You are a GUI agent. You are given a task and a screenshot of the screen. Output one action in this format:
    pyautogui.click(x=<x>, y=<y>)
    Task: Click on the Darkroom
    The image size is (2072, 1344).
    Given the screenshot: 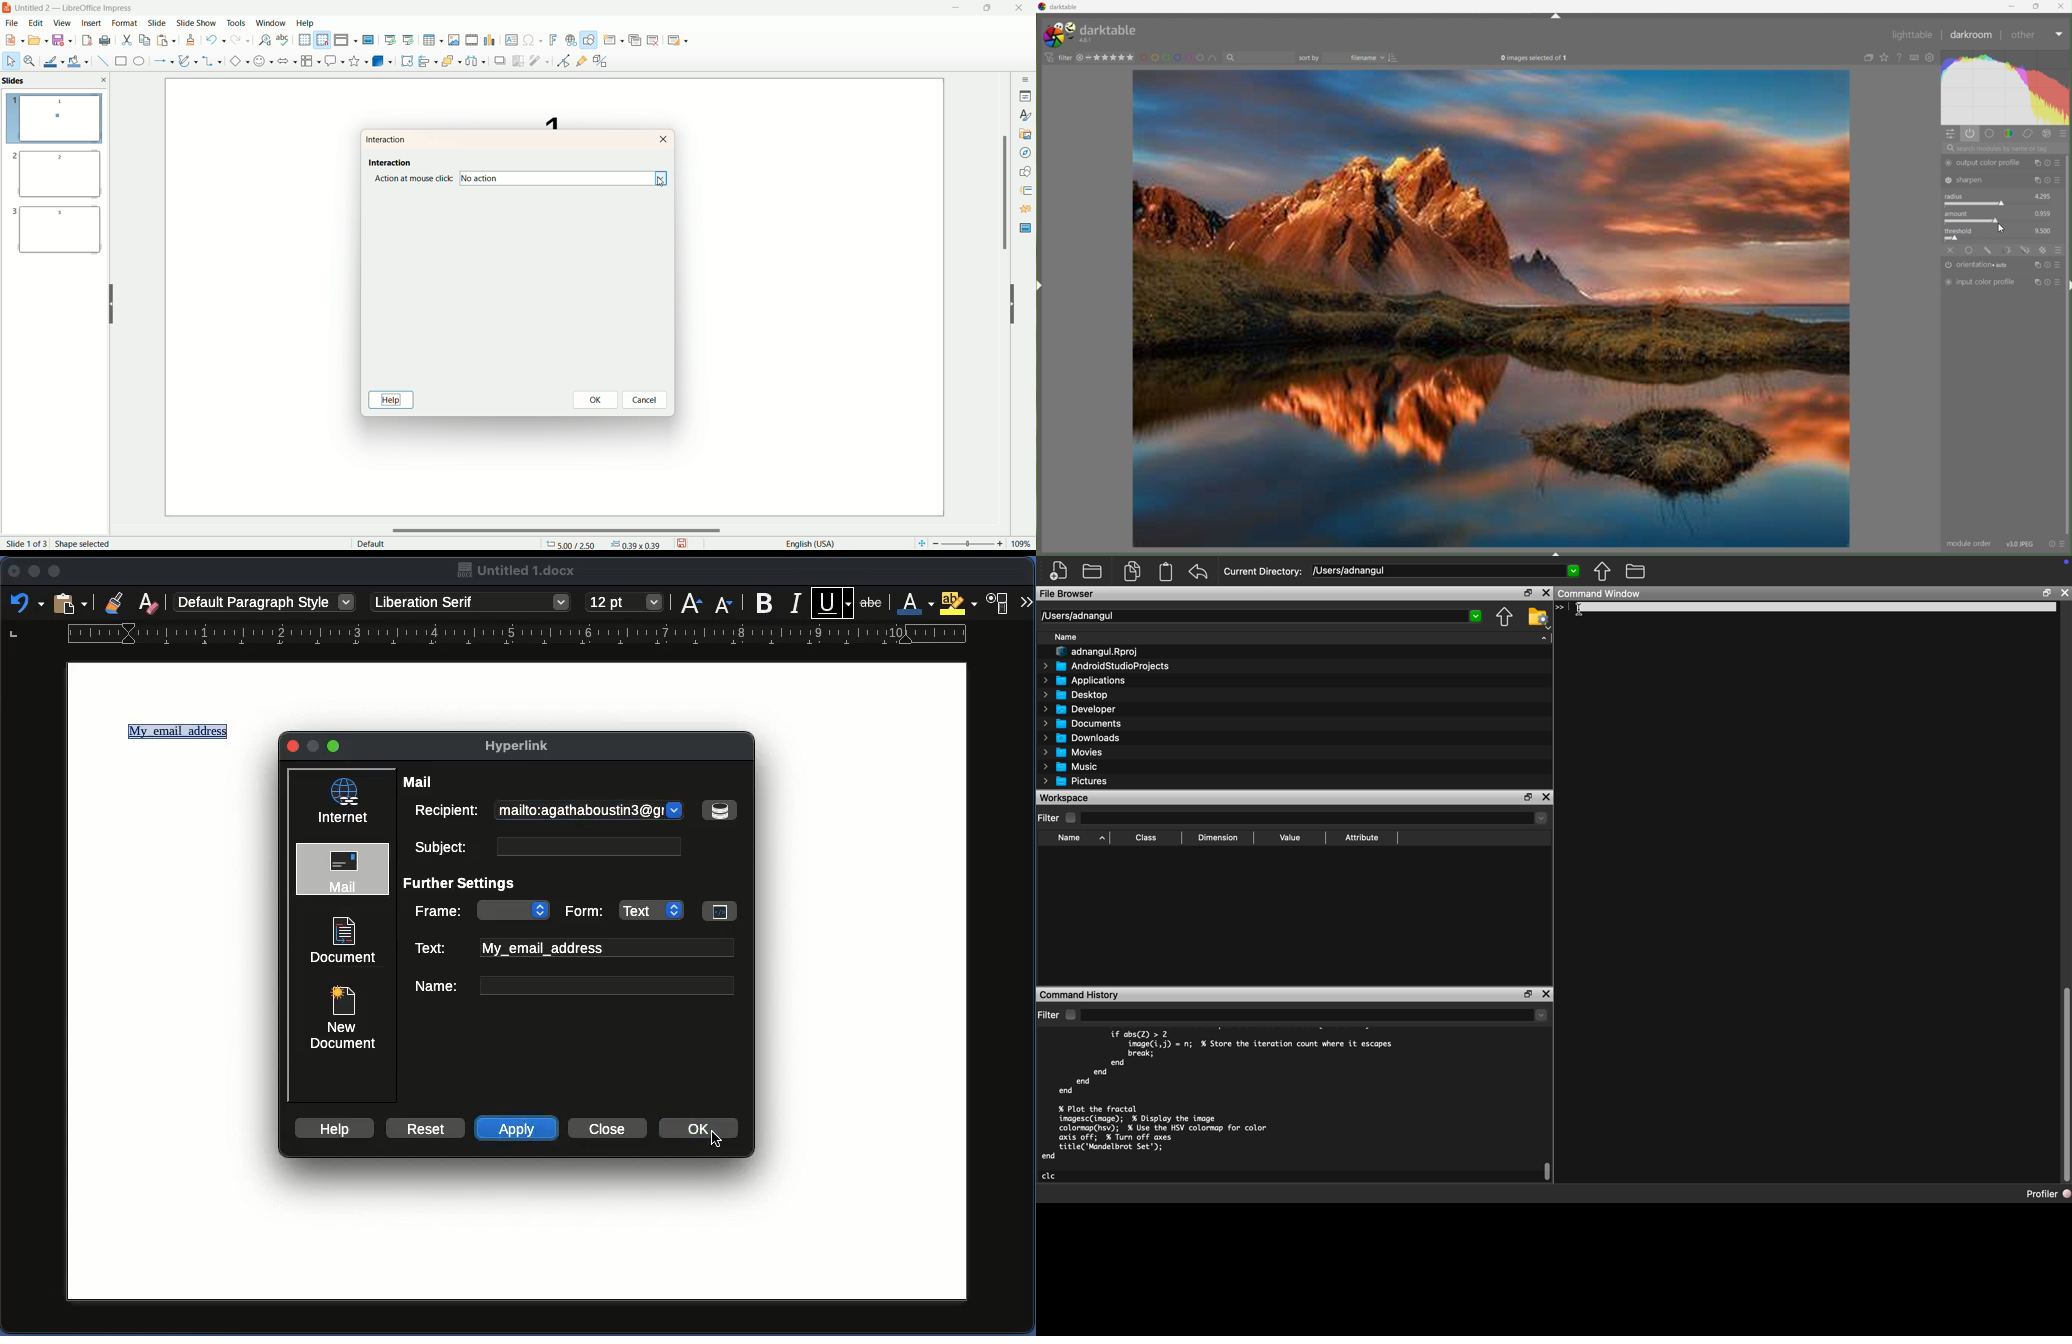 What is the action you would take?
    pyautogui.click(x=1971, y=36)
    